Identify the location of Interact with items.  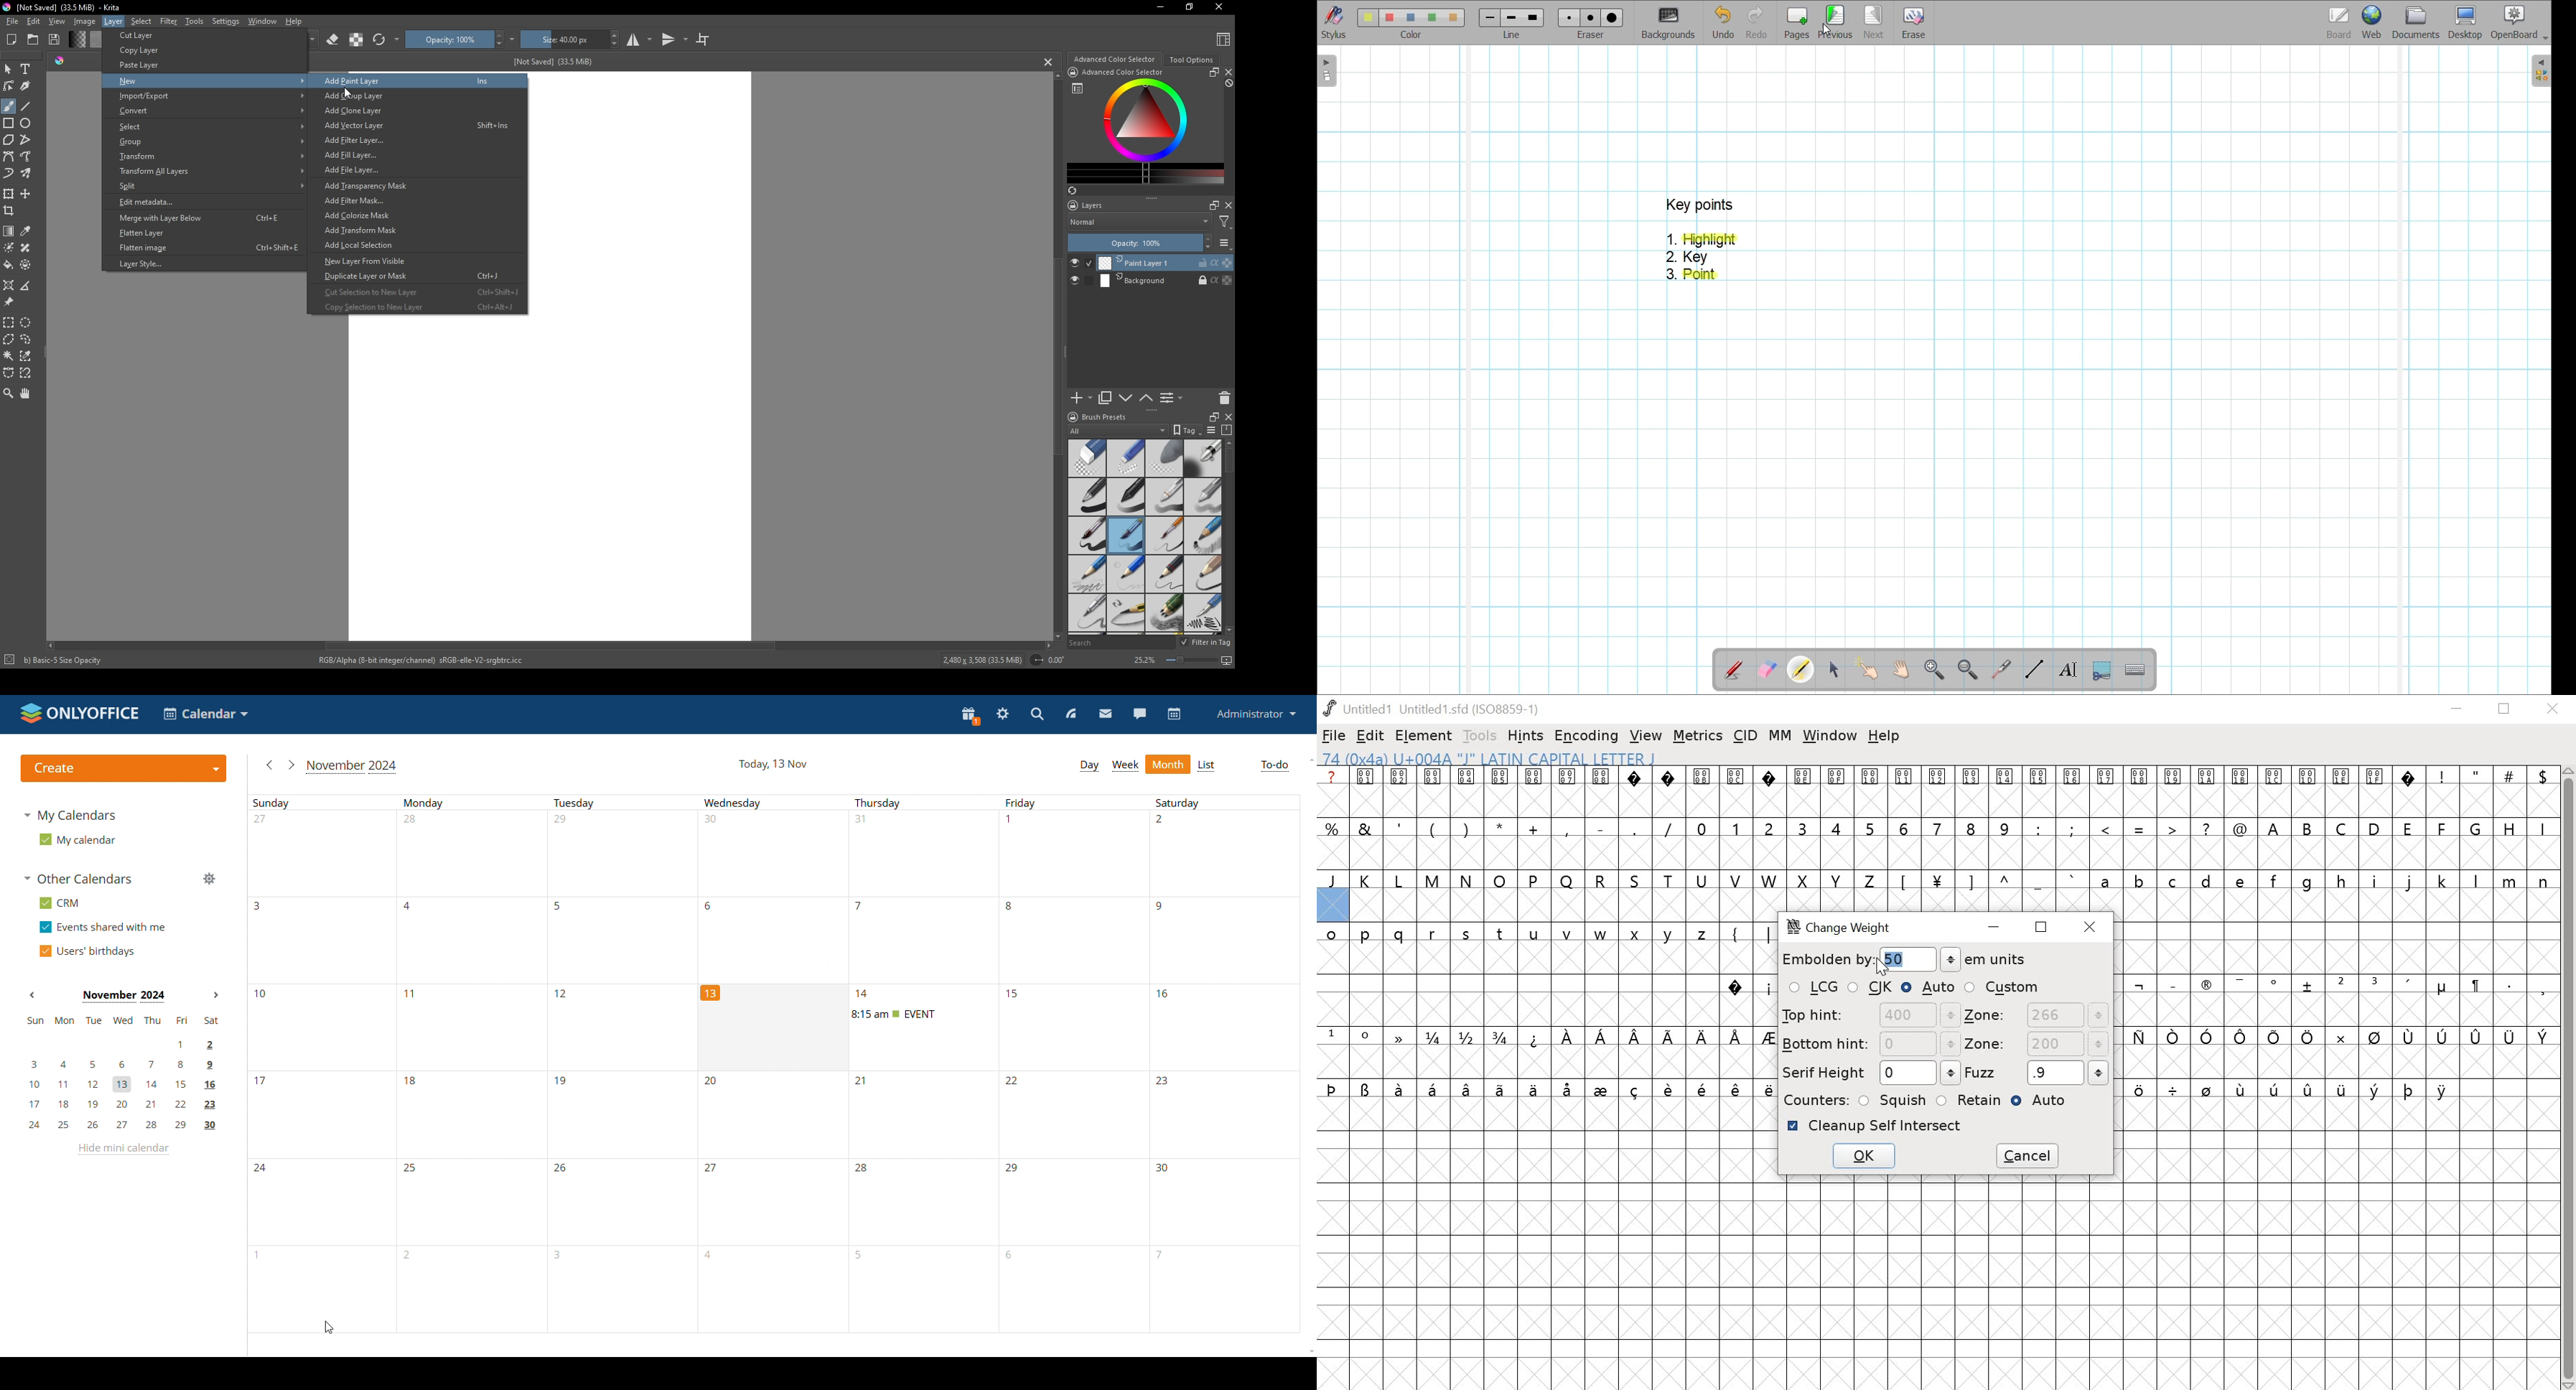
(1866, 669).